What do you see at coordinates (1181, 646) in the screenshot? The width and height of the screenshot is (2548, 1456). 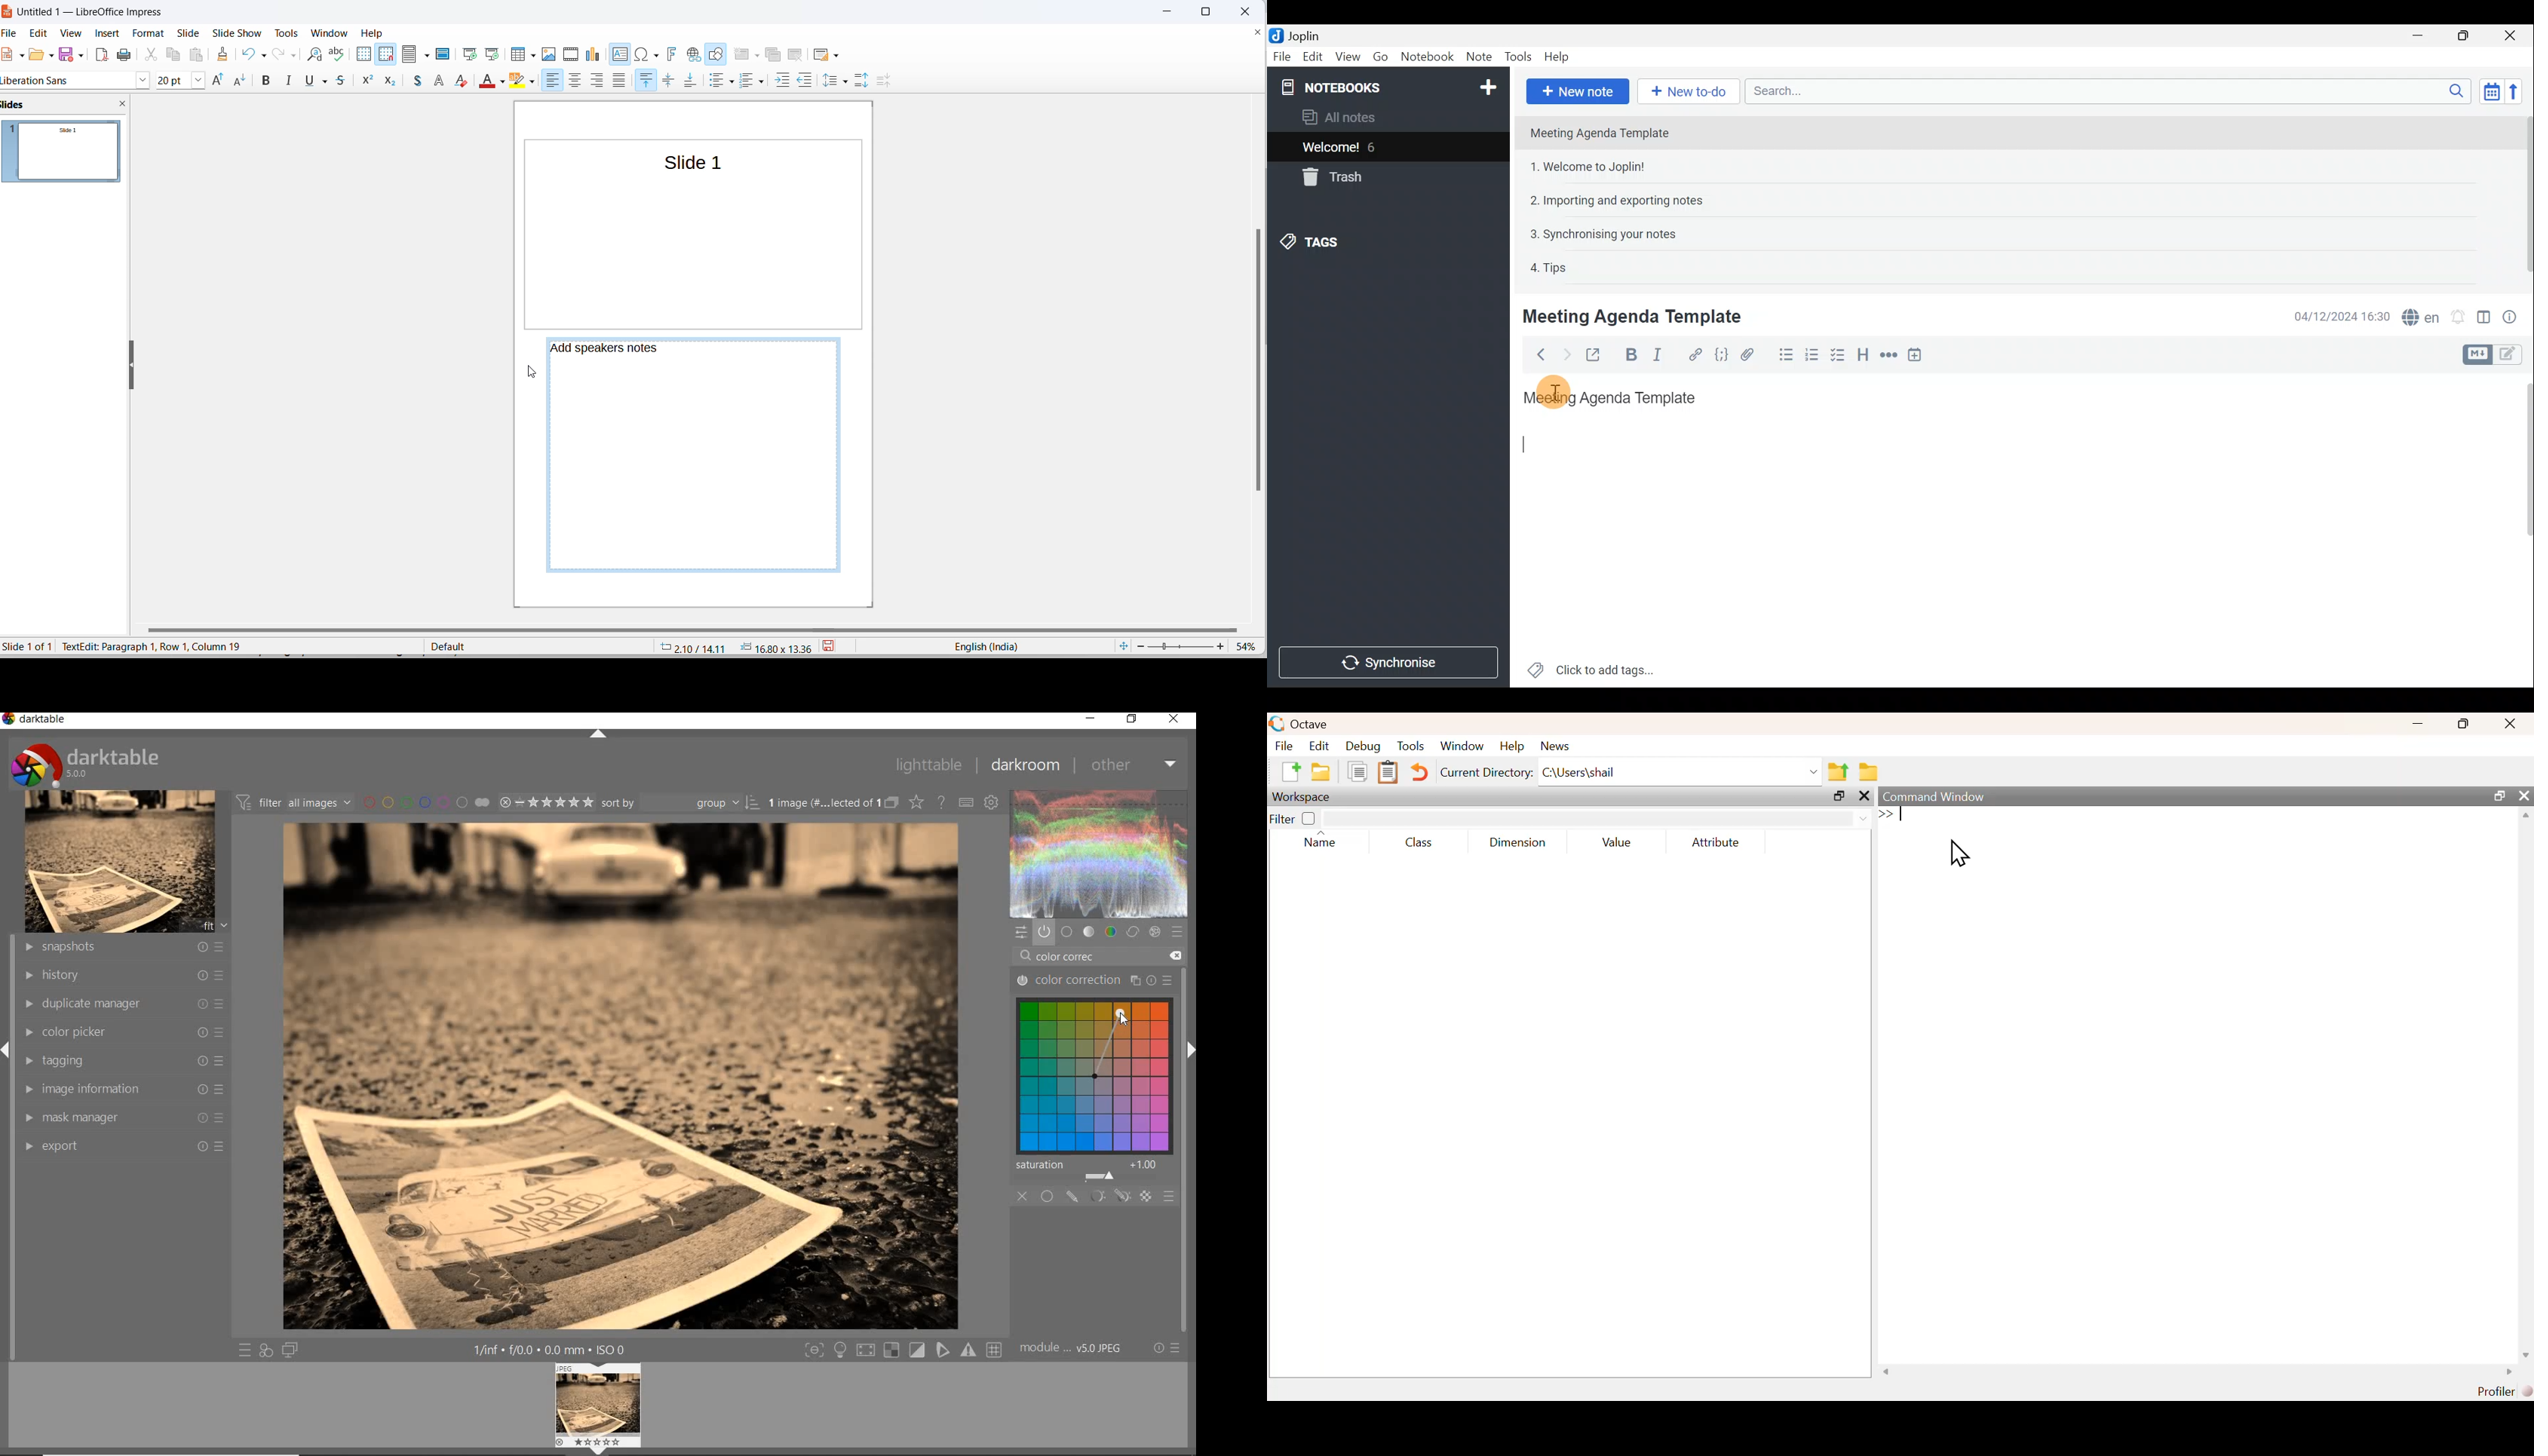 I see `zoom slider` at bounding box center [1181, 646].